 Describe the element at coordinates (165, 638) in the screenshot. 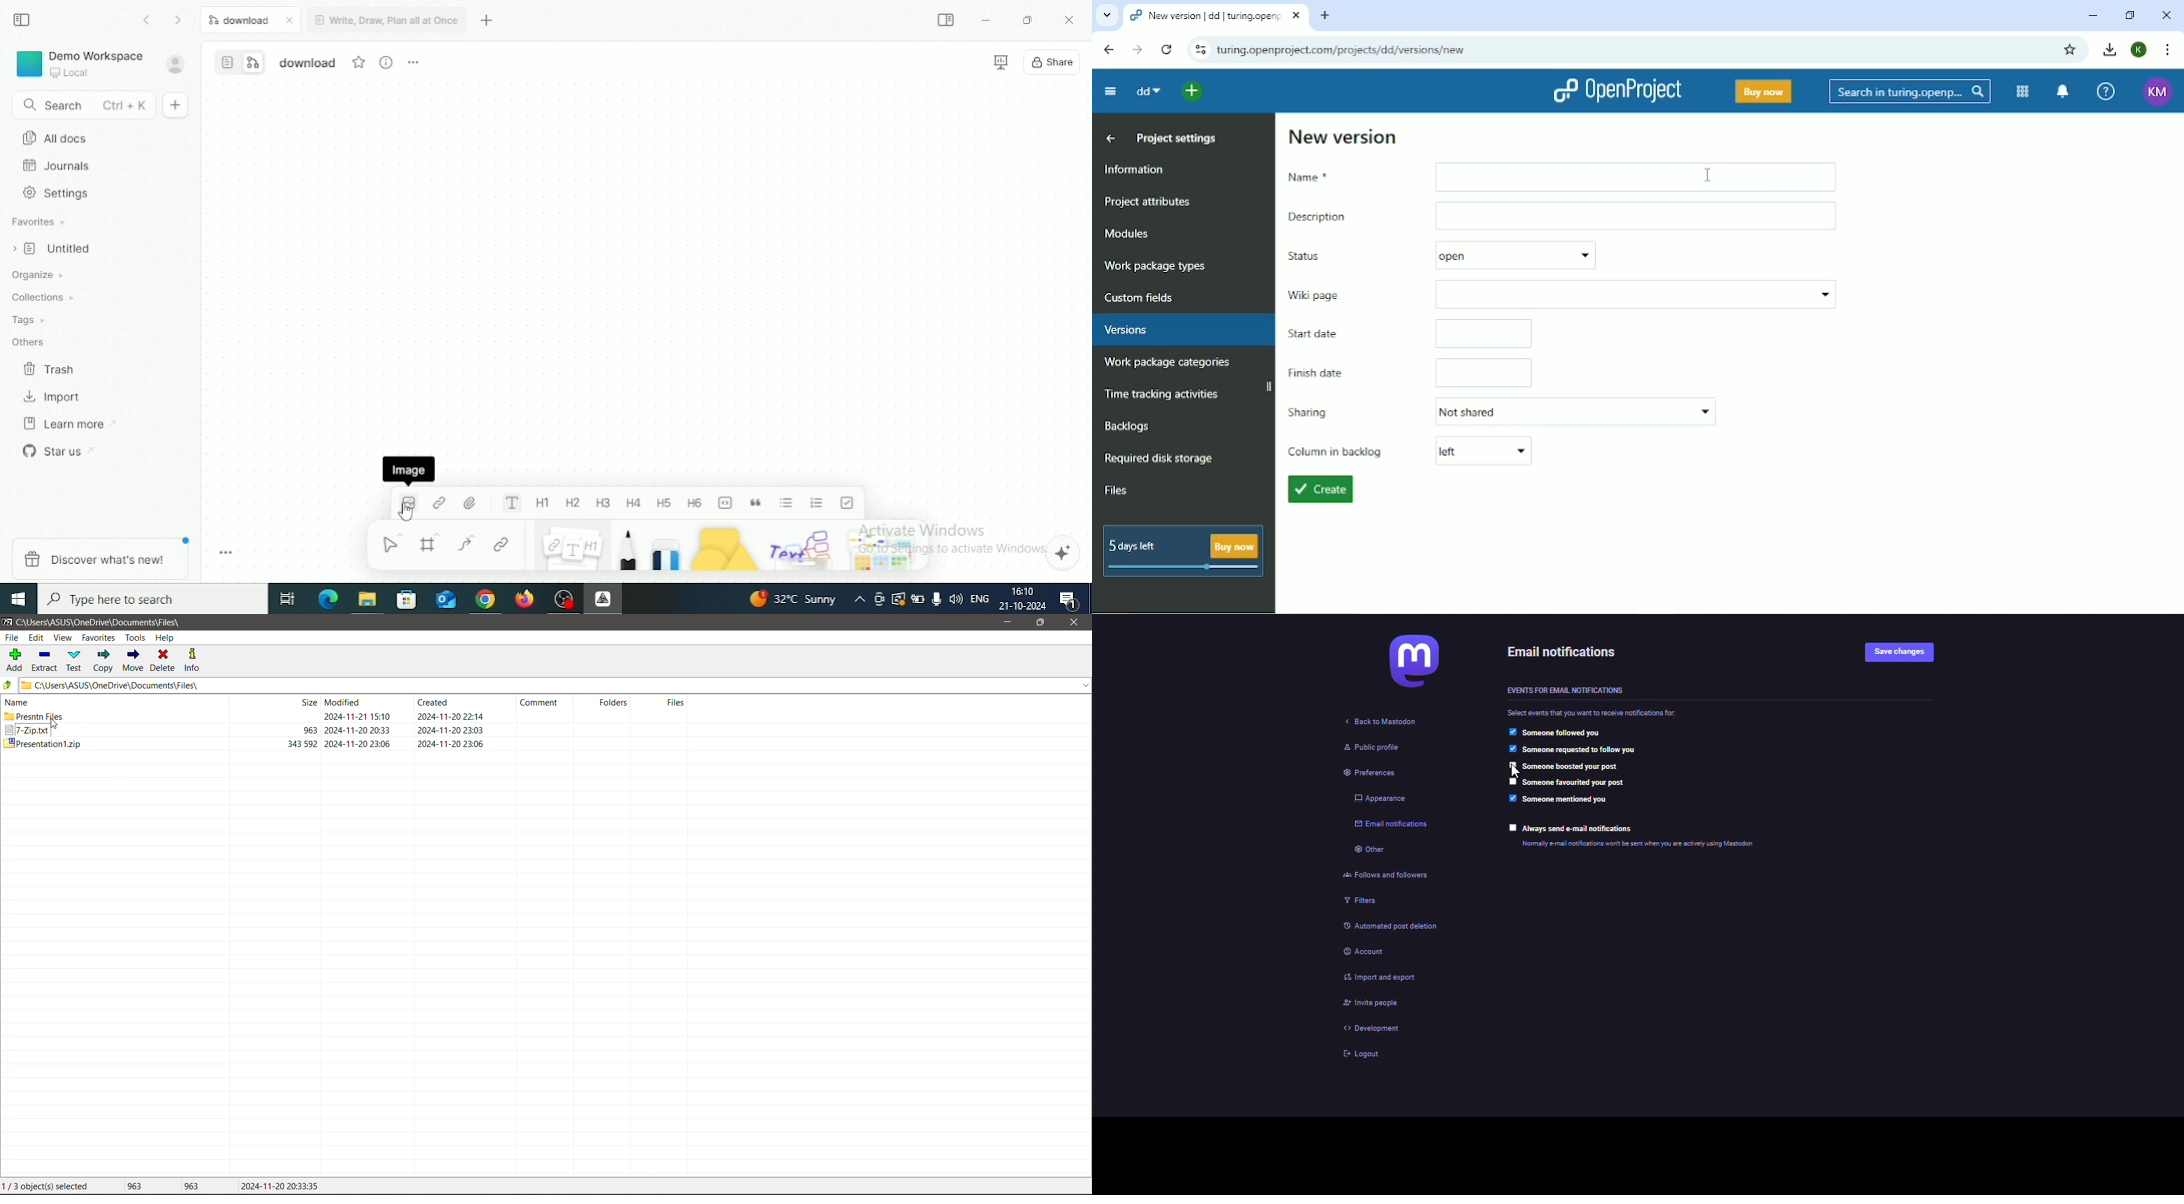

I see `Help` at that location.